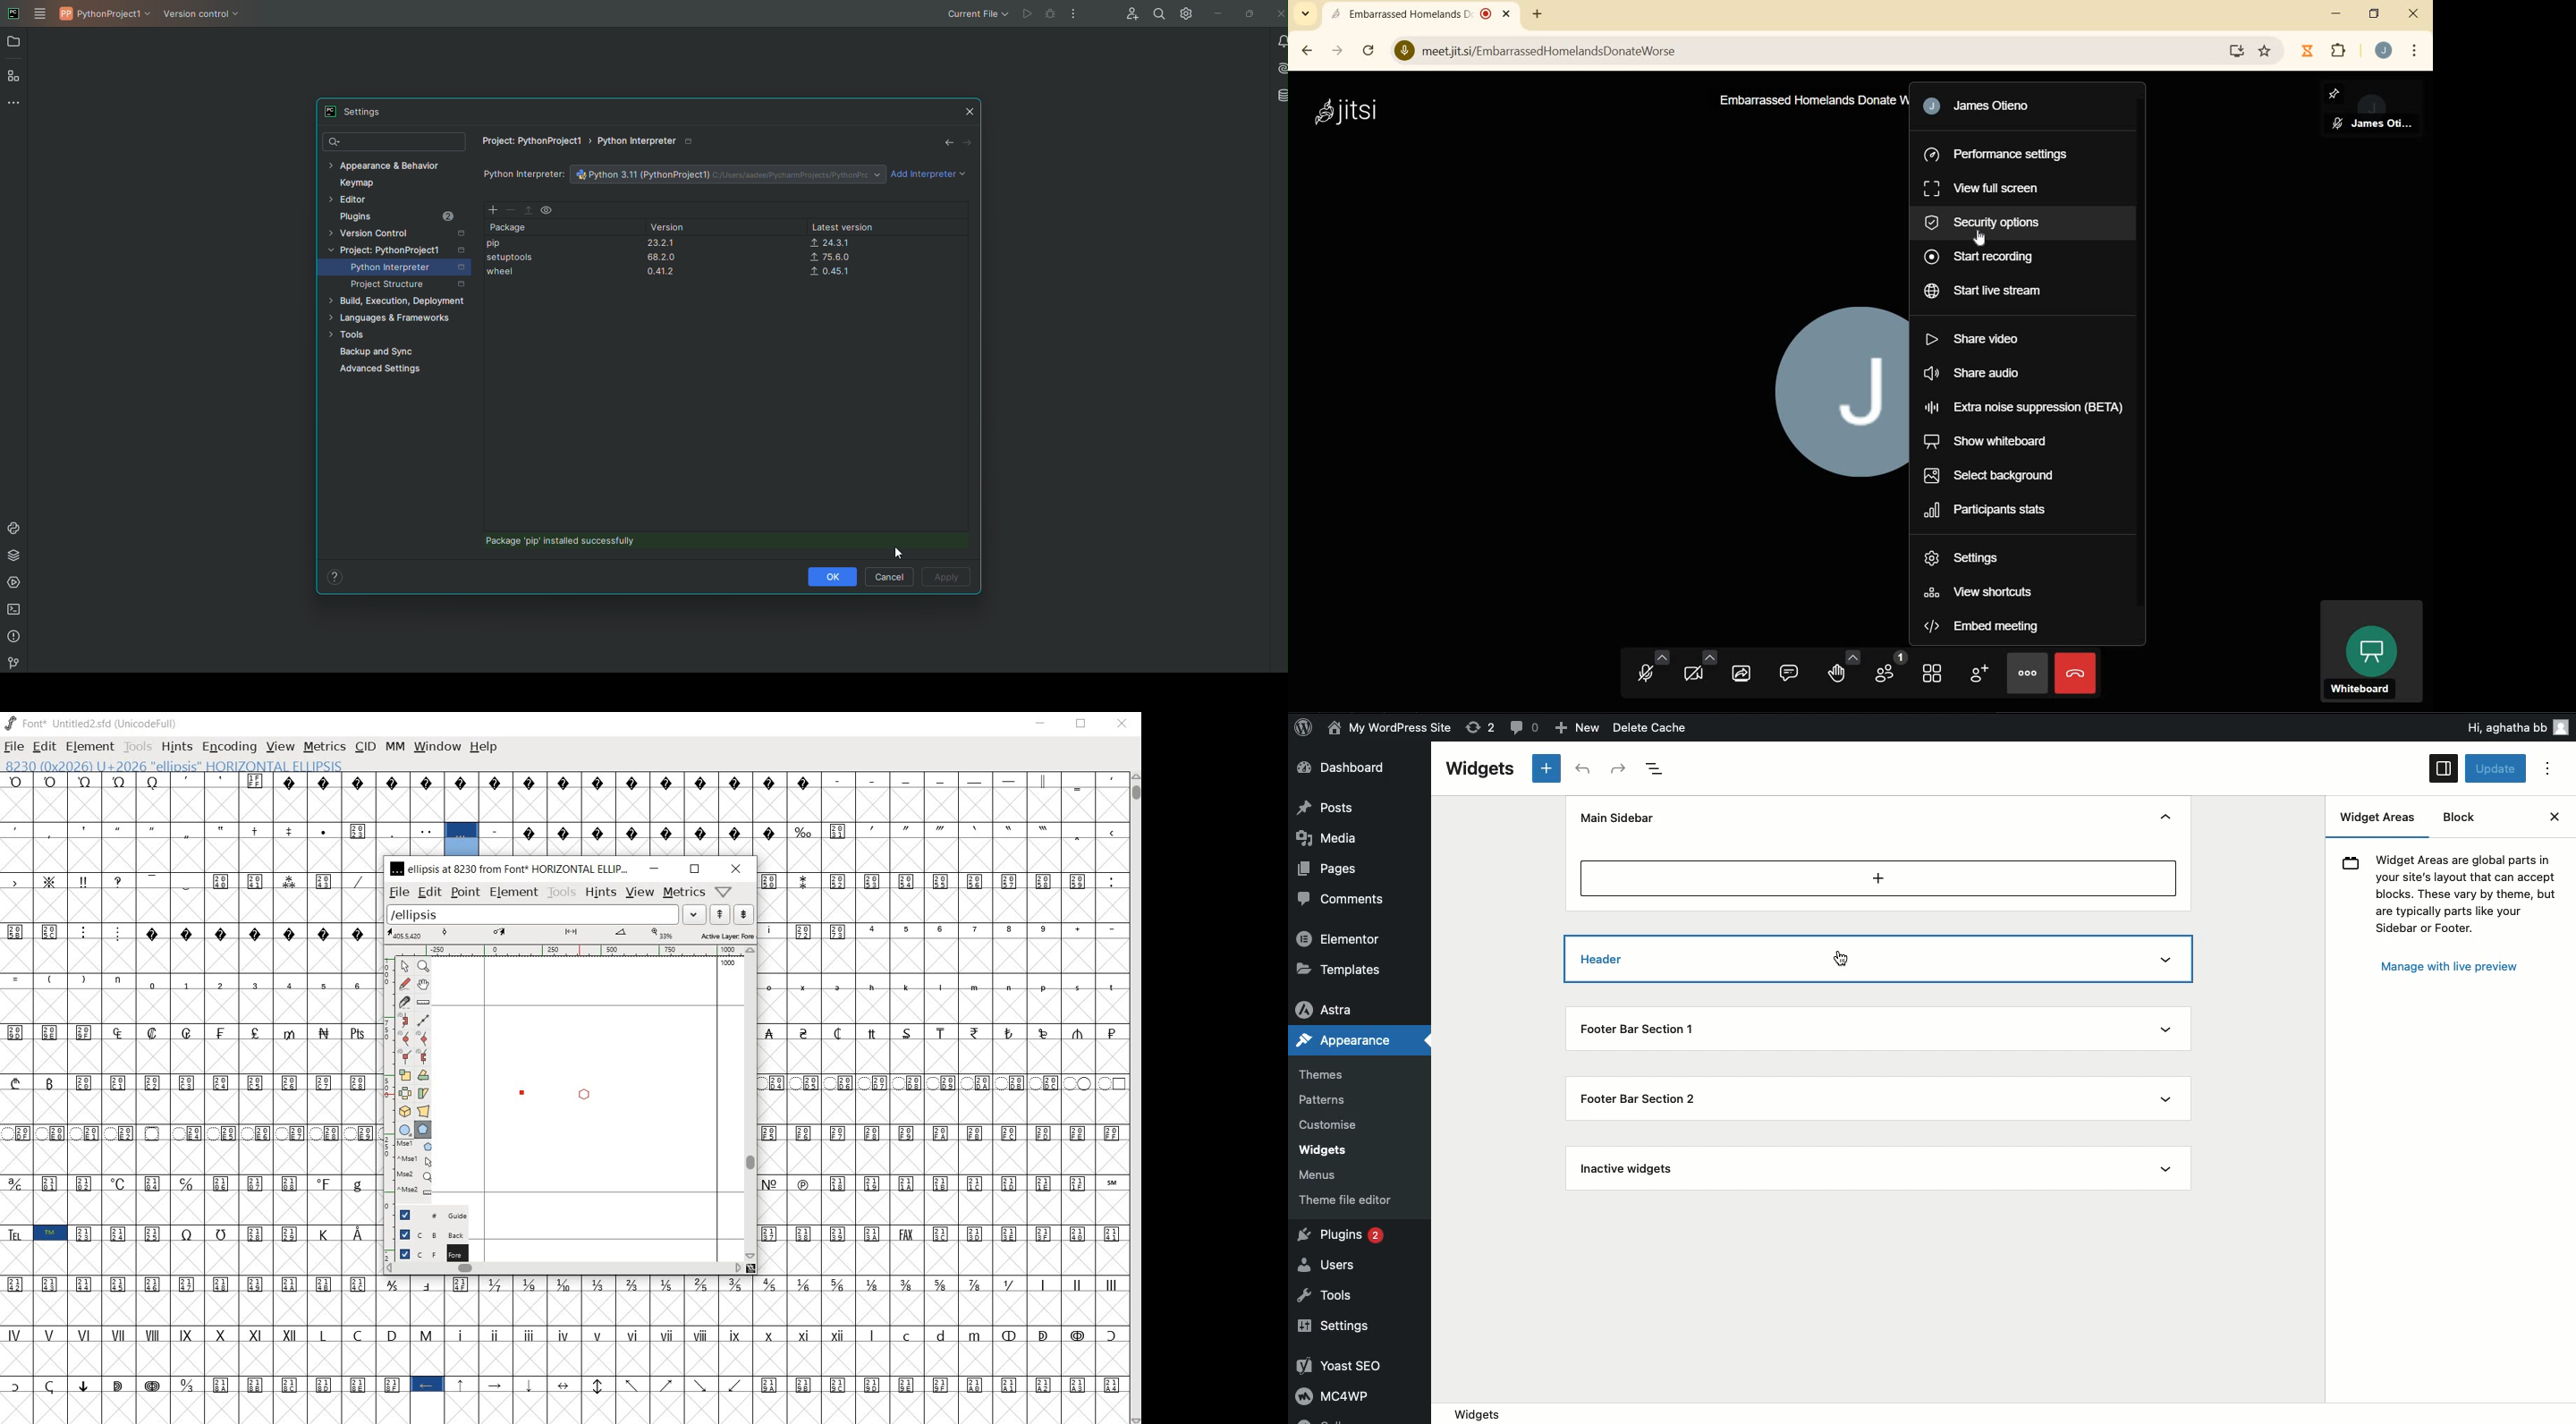 The image size is (2576, 1428). Describe the element at coordinates (422, 1130) in the screenshot. I see `polygon or star` at that location.